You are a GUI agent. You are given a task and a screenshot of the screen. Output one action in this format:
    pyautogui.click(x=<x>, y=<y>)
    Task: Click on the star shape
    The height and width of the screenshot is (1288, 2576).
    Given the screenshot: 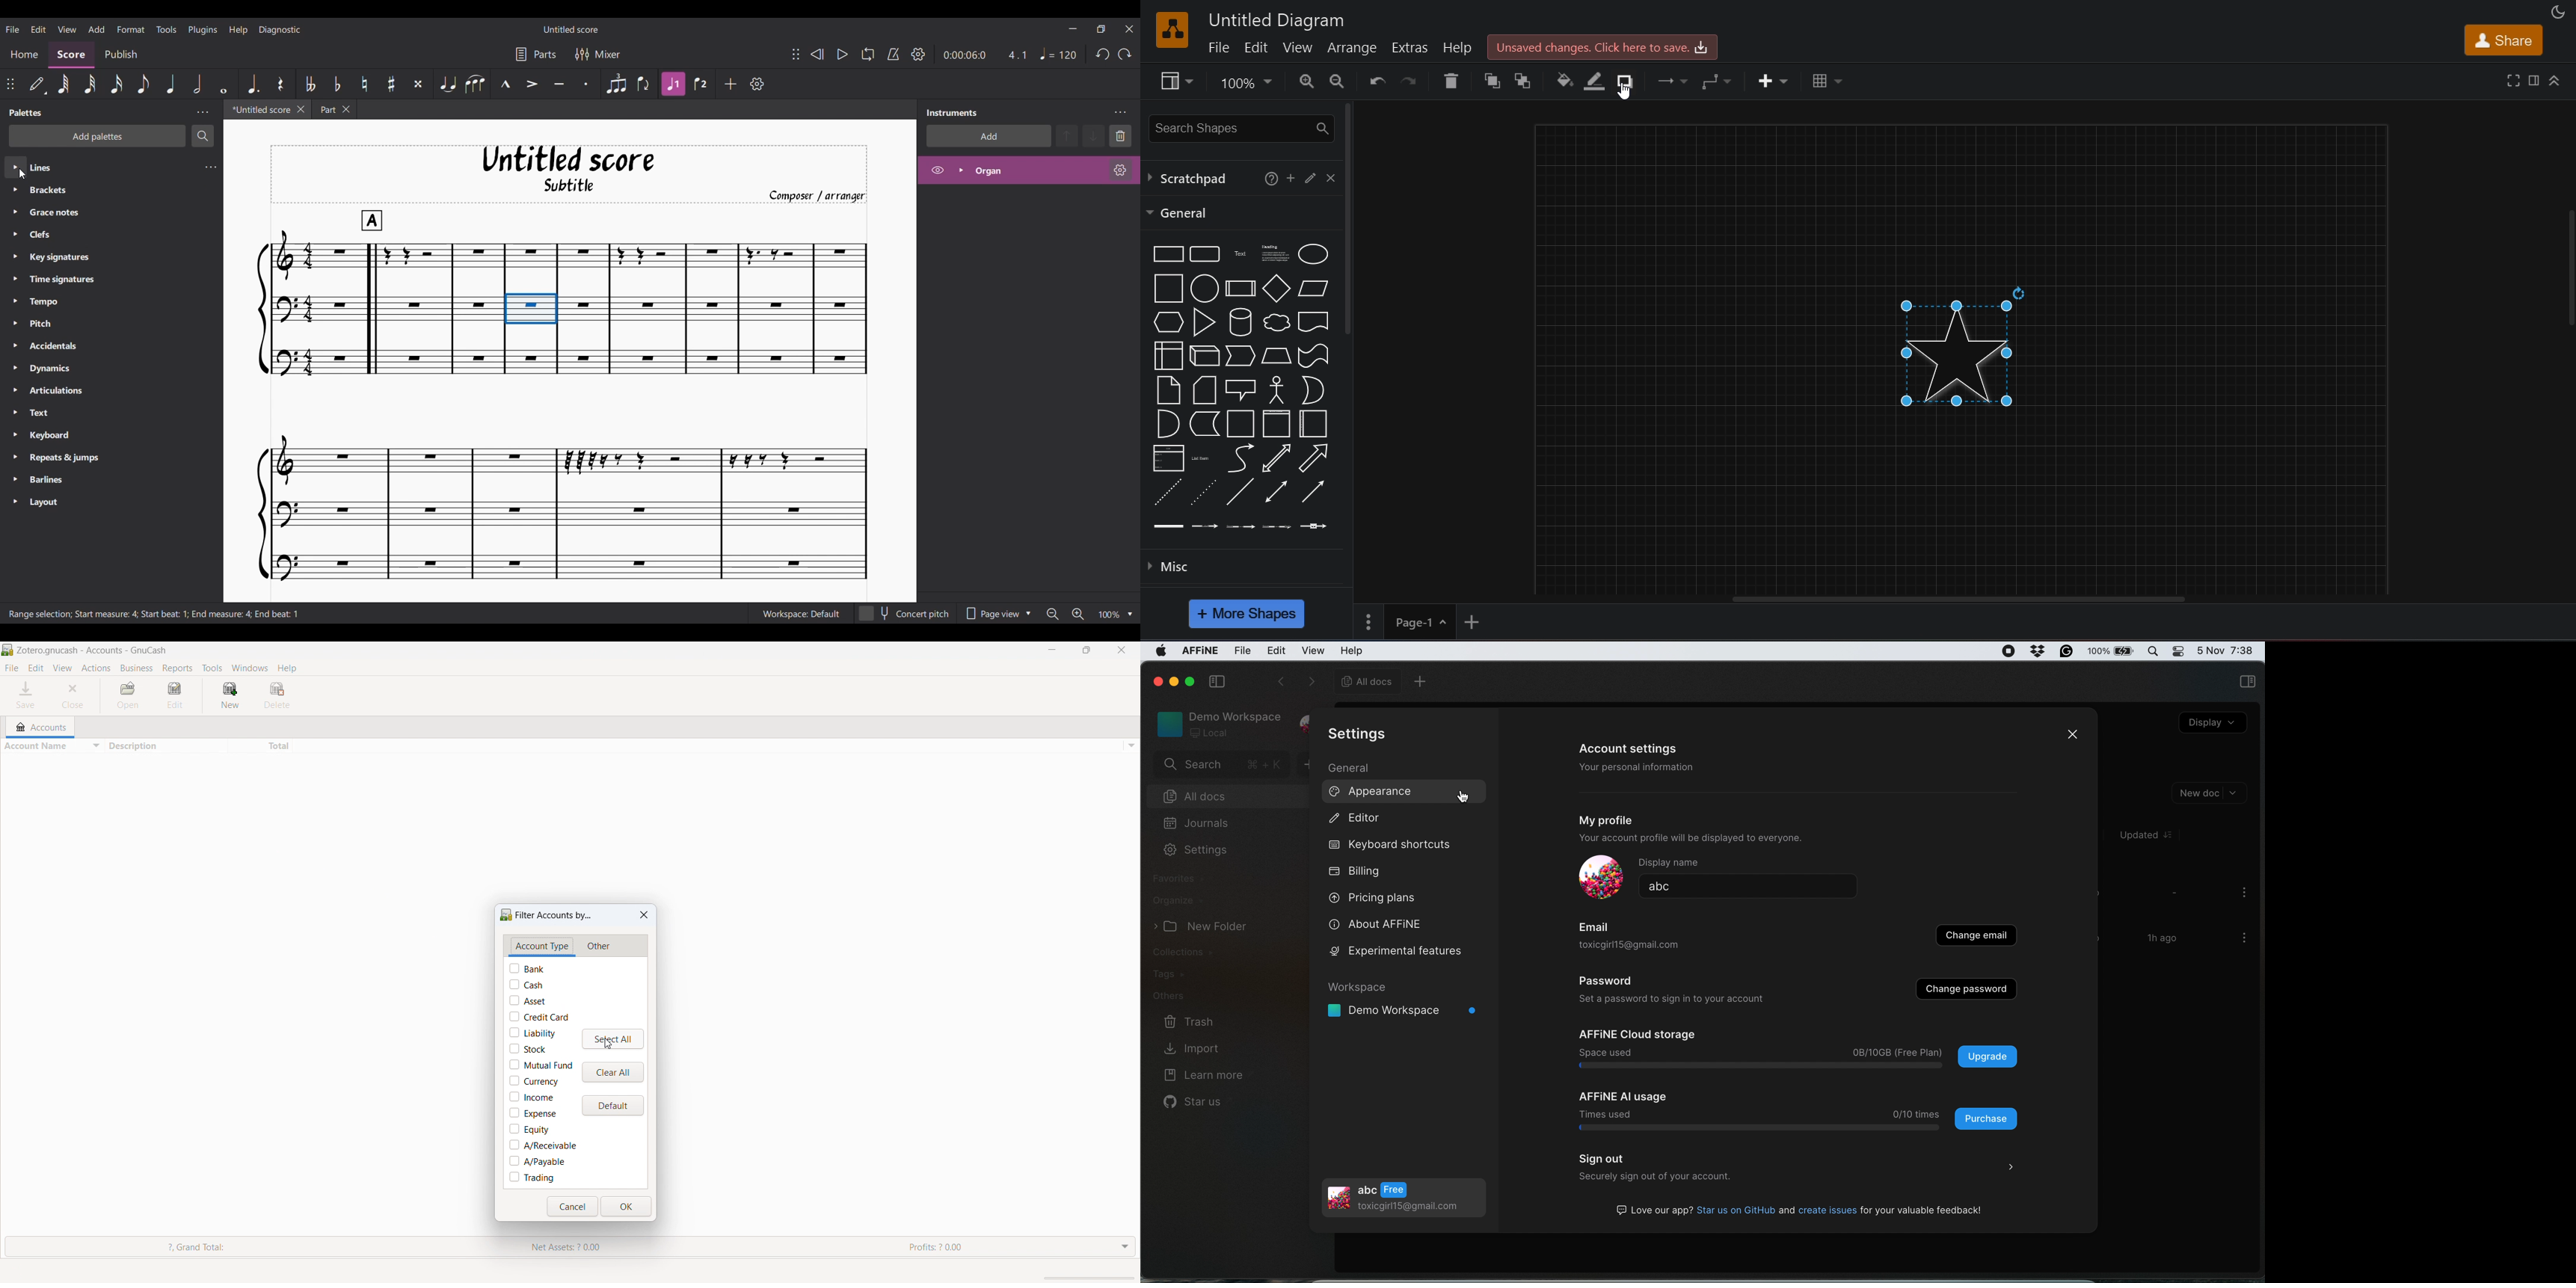 What is the action you would take?
    pyautogui.click(x=1963, y=354)
    